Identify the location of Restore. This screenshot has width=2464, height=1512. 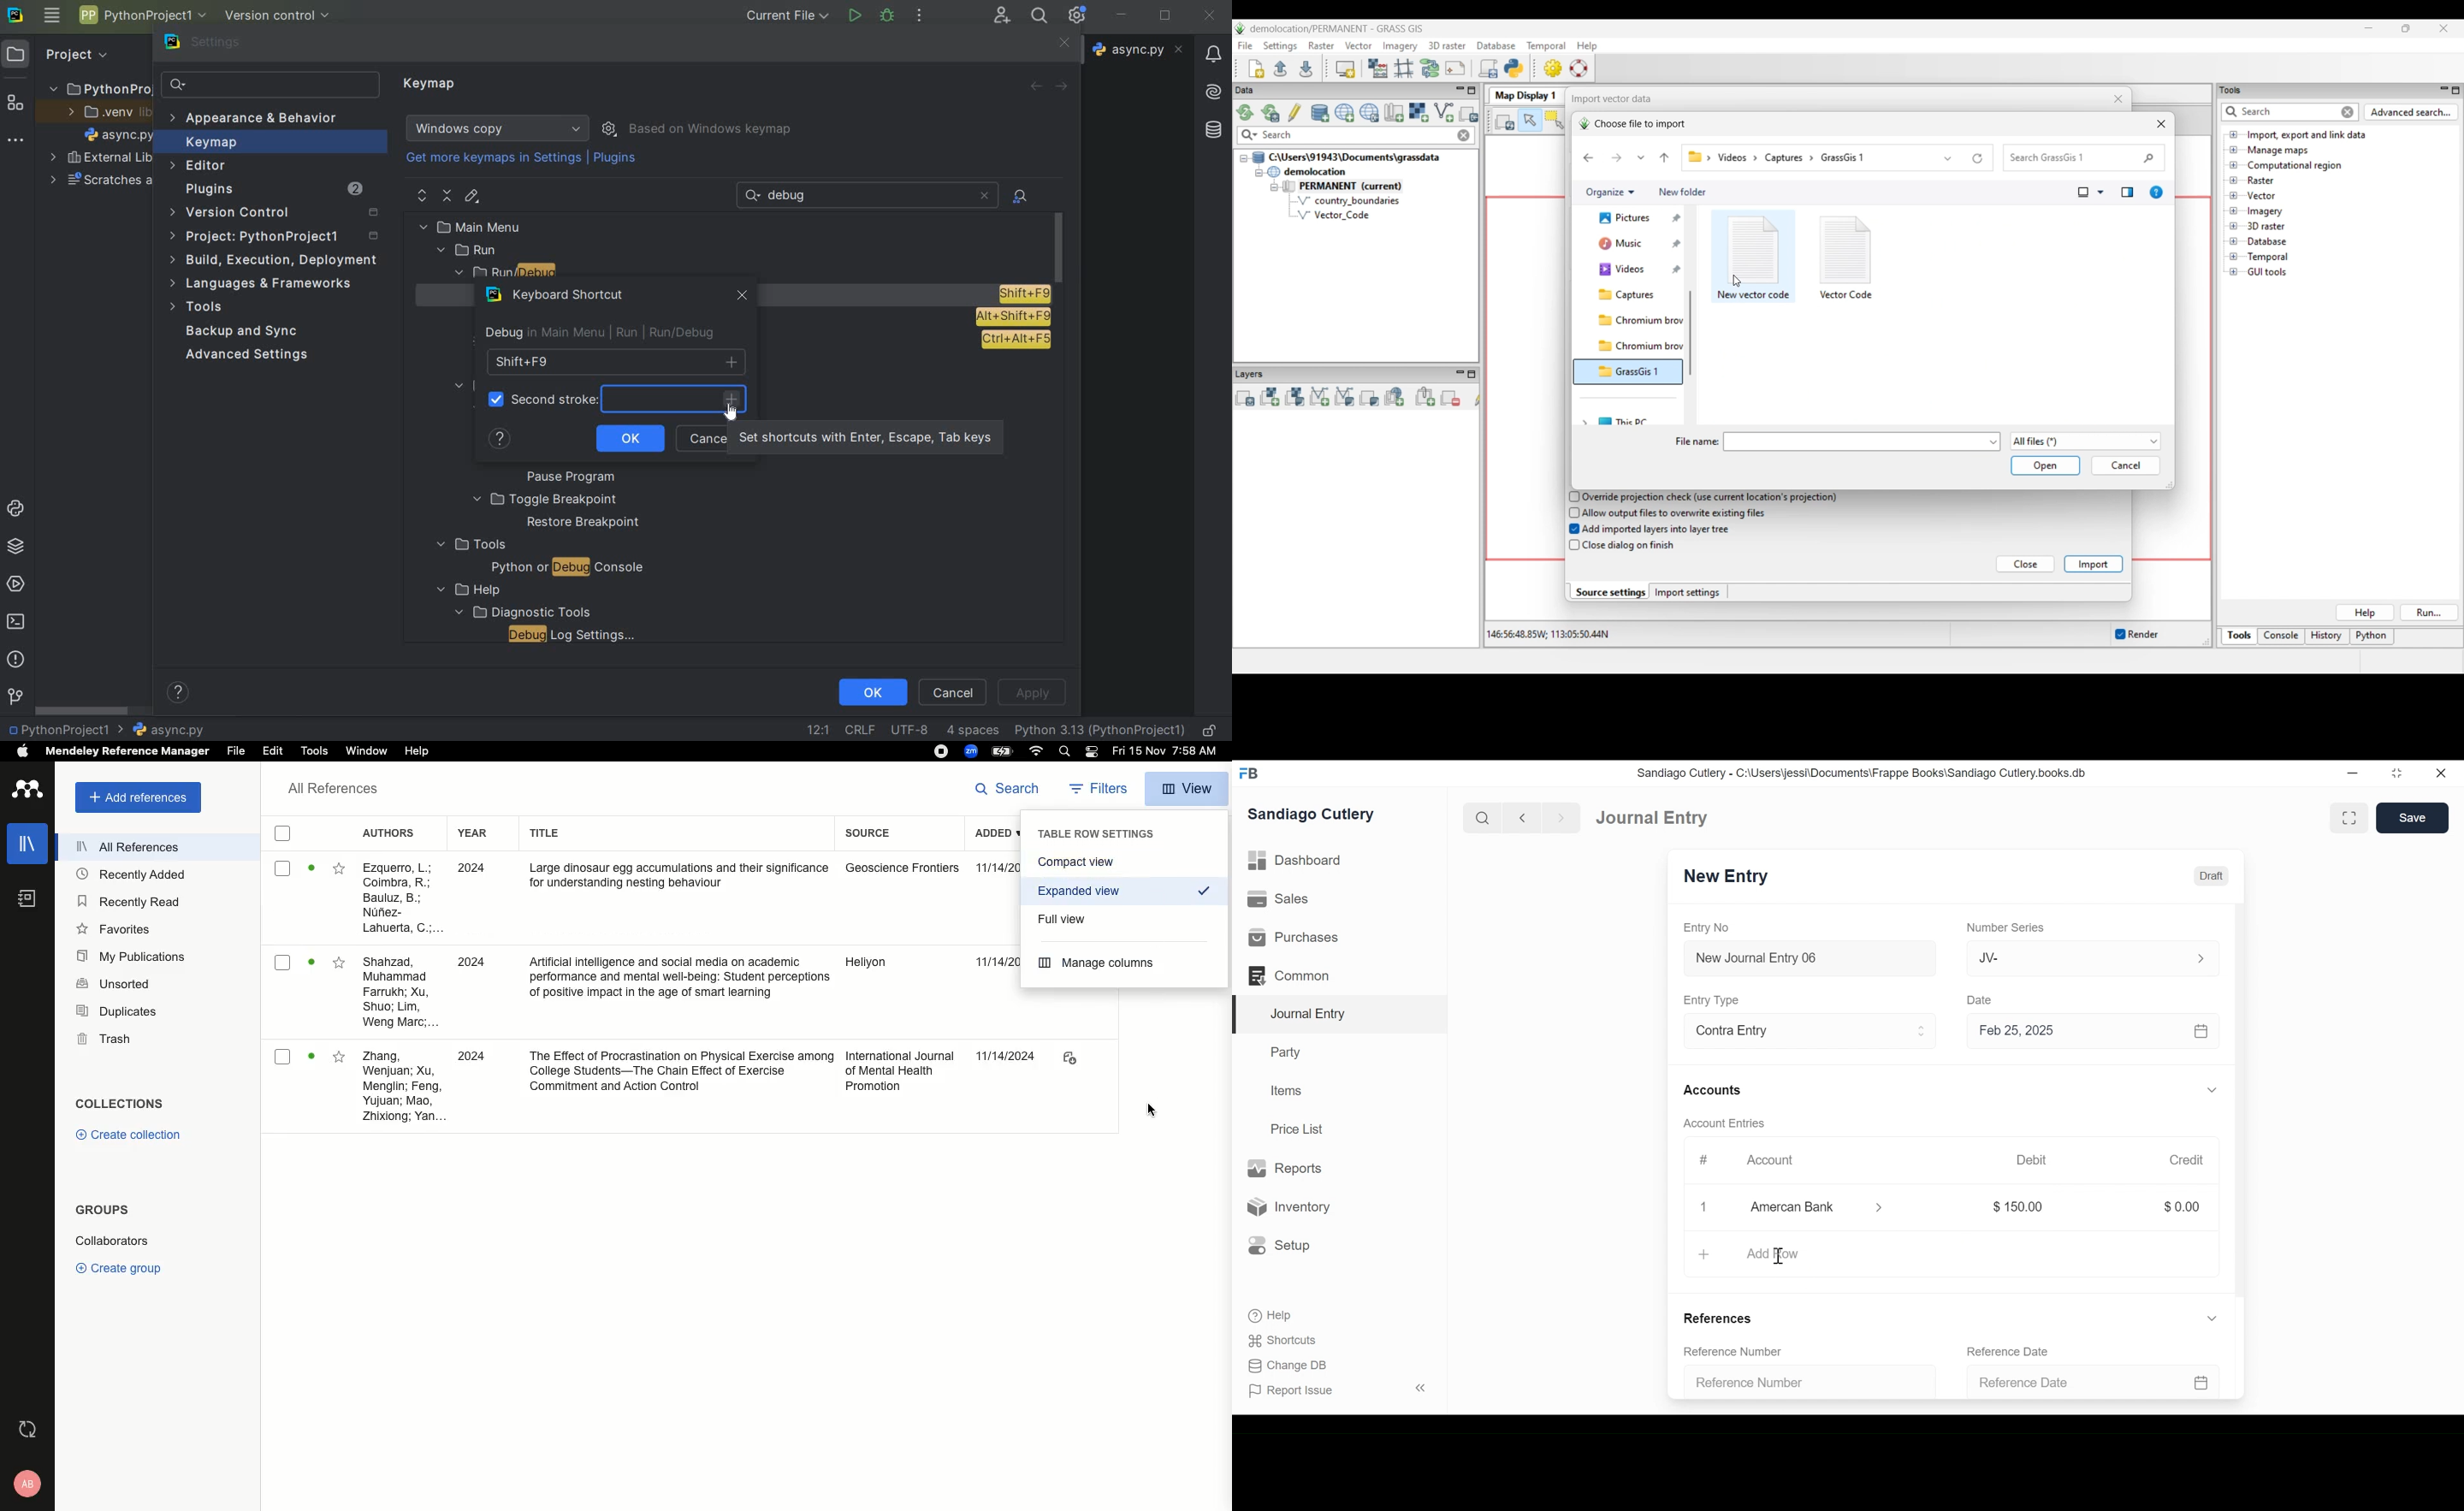
(2399, 772).